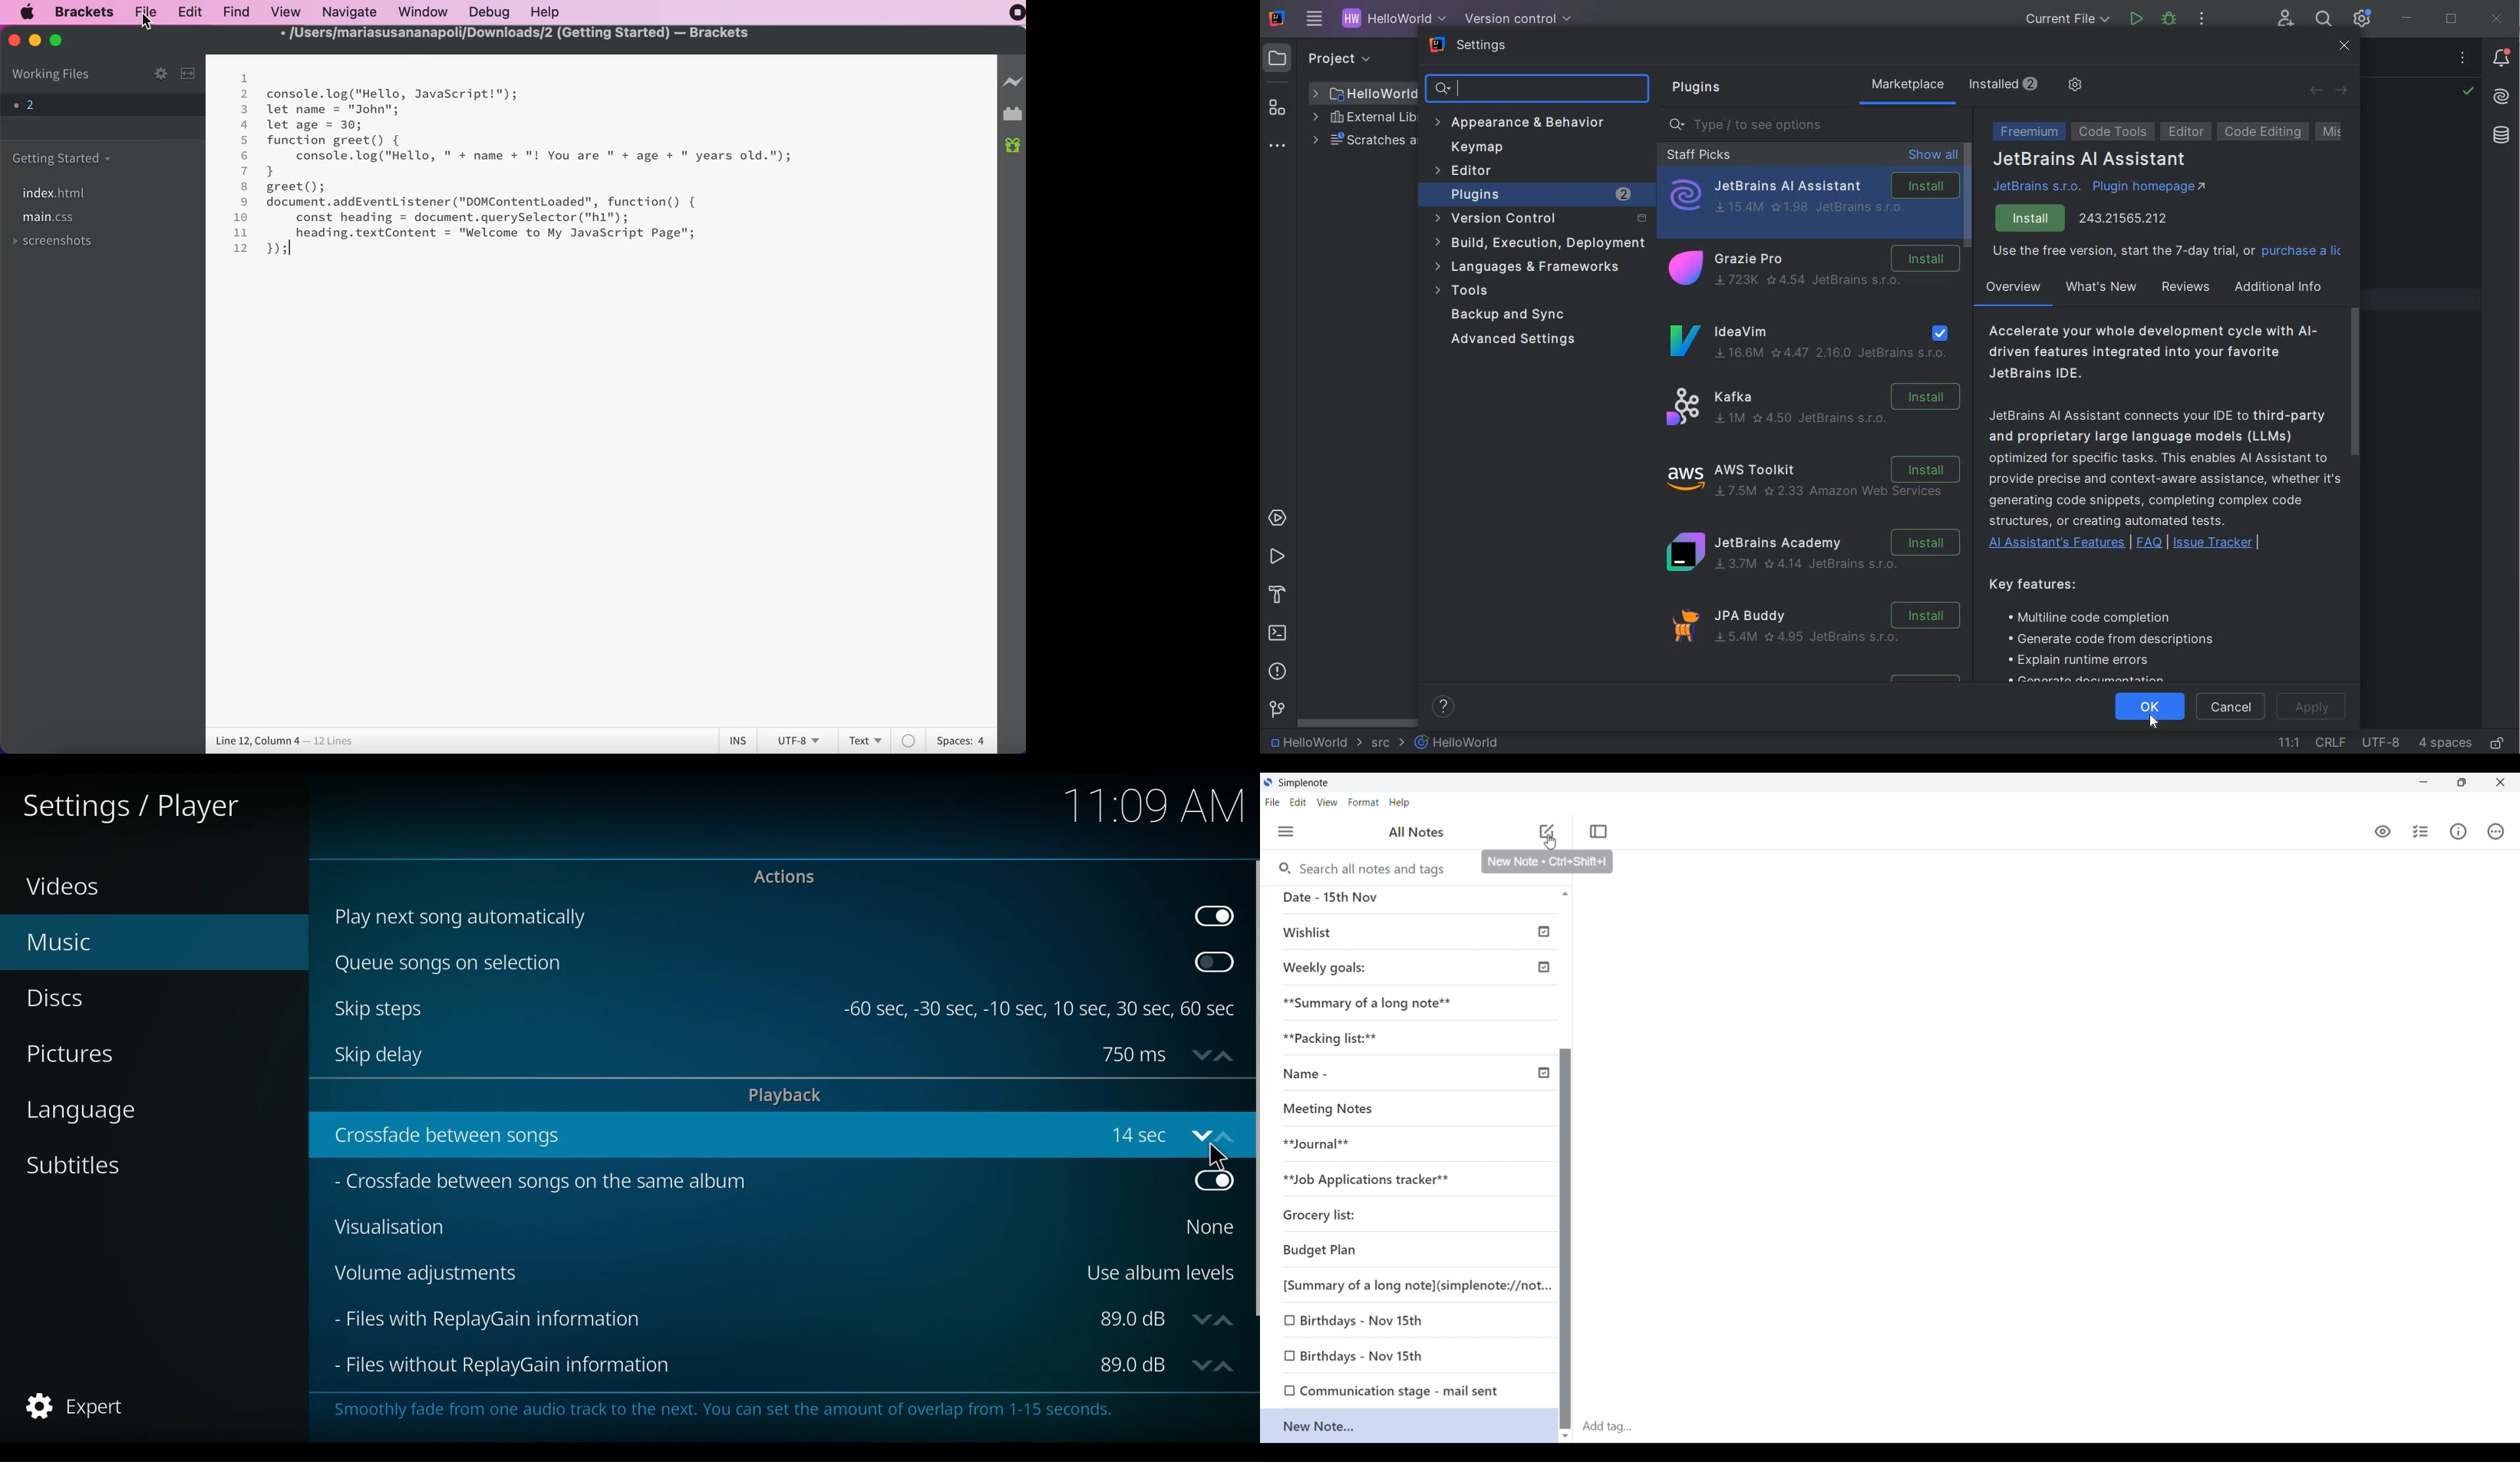  What do you see at coordinates (867, 739) in the screenshot?
I see `text` at bounding box center [867, 739].